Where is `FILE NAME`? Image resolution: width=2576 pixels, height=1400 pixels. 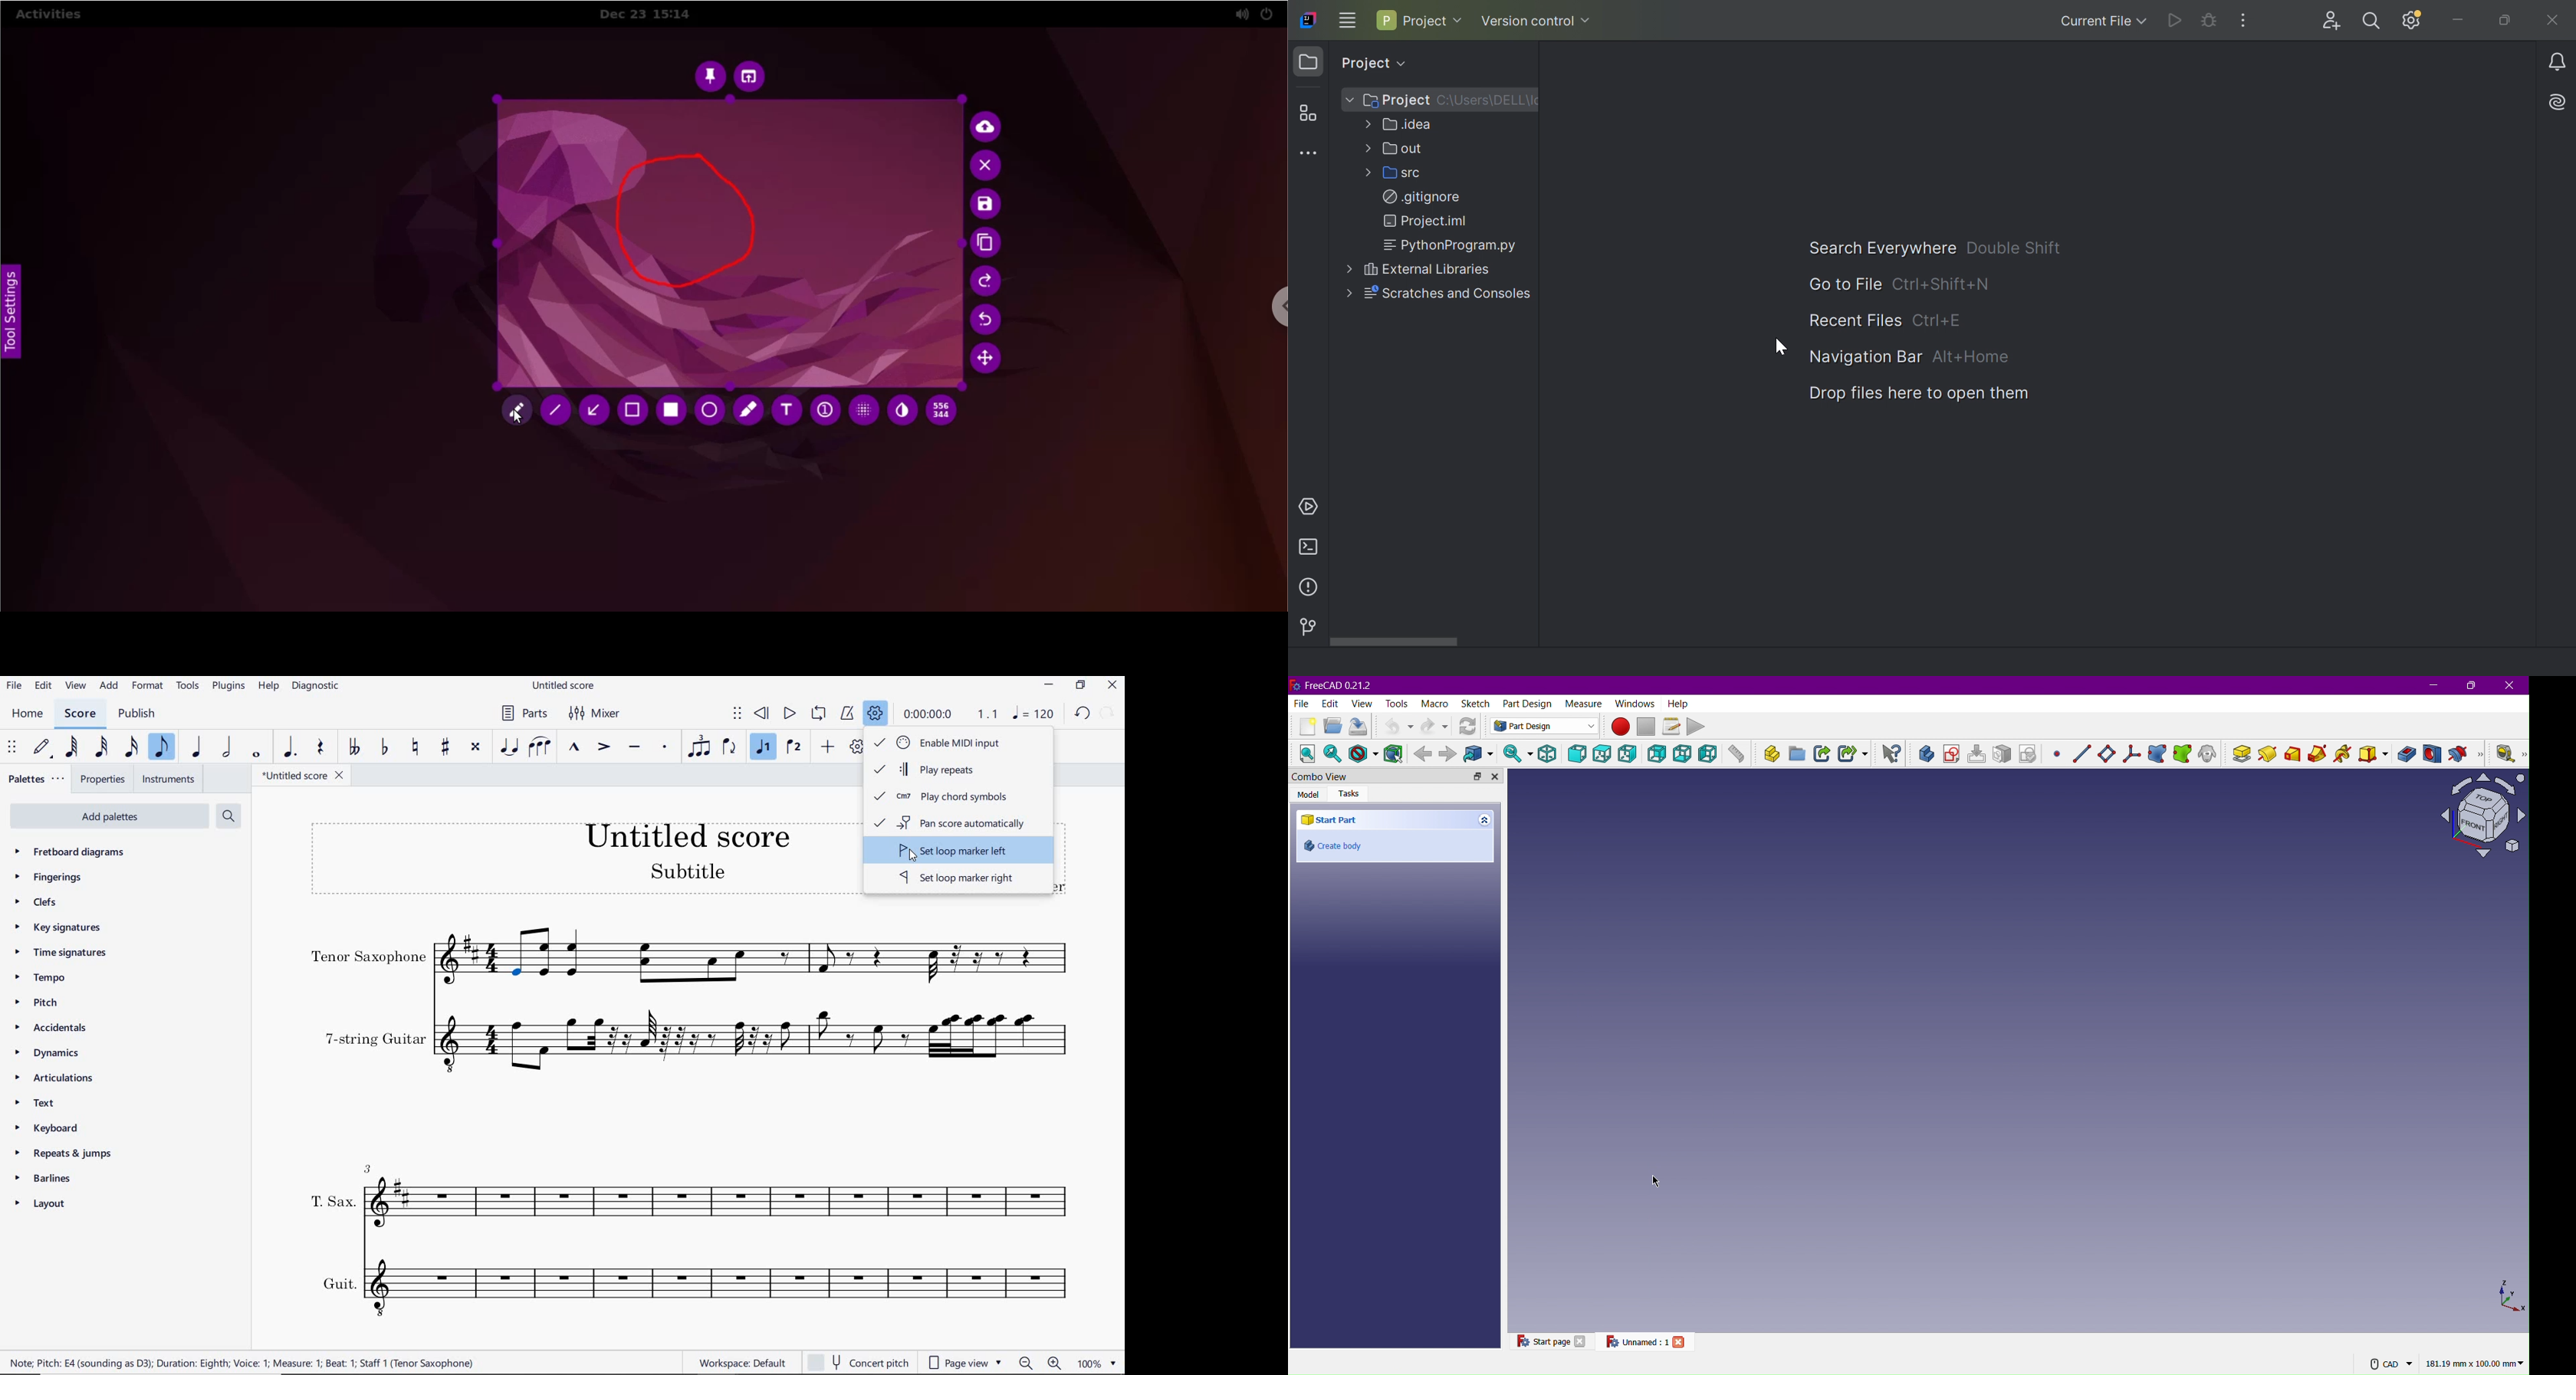 FILE NAME is located at coordinates (566, 685).